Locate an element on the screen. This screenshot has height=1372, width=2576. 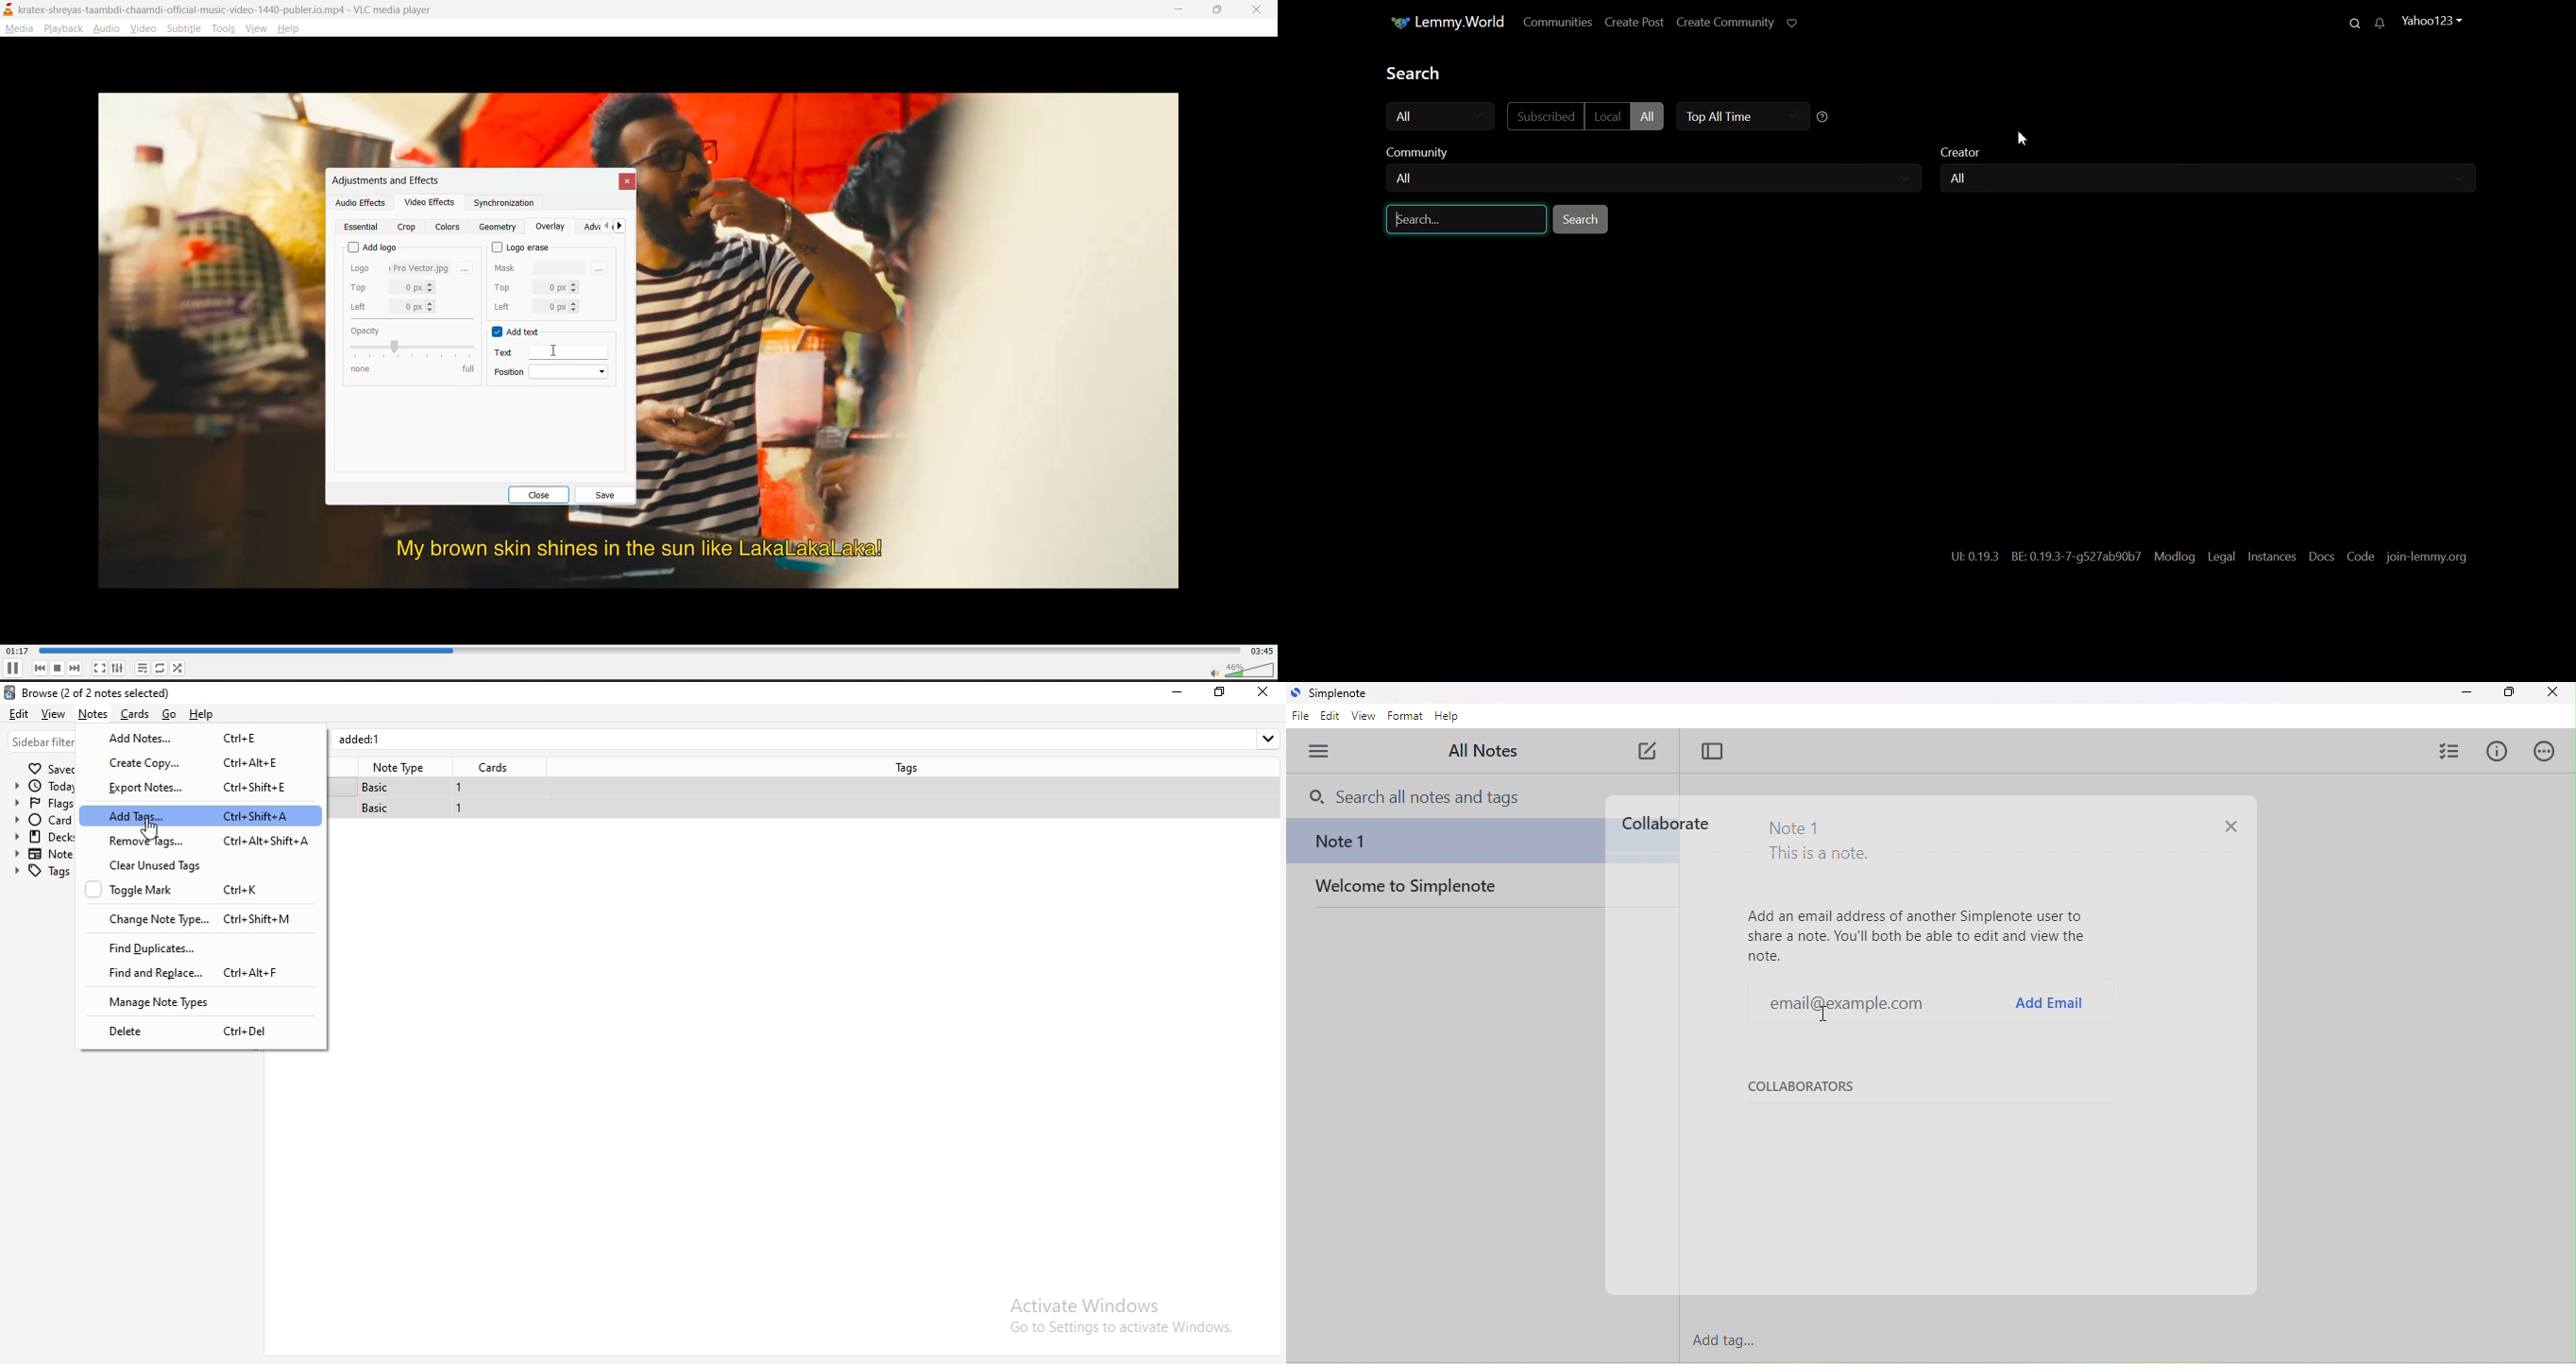
All is located at coordinates (1963, 178).